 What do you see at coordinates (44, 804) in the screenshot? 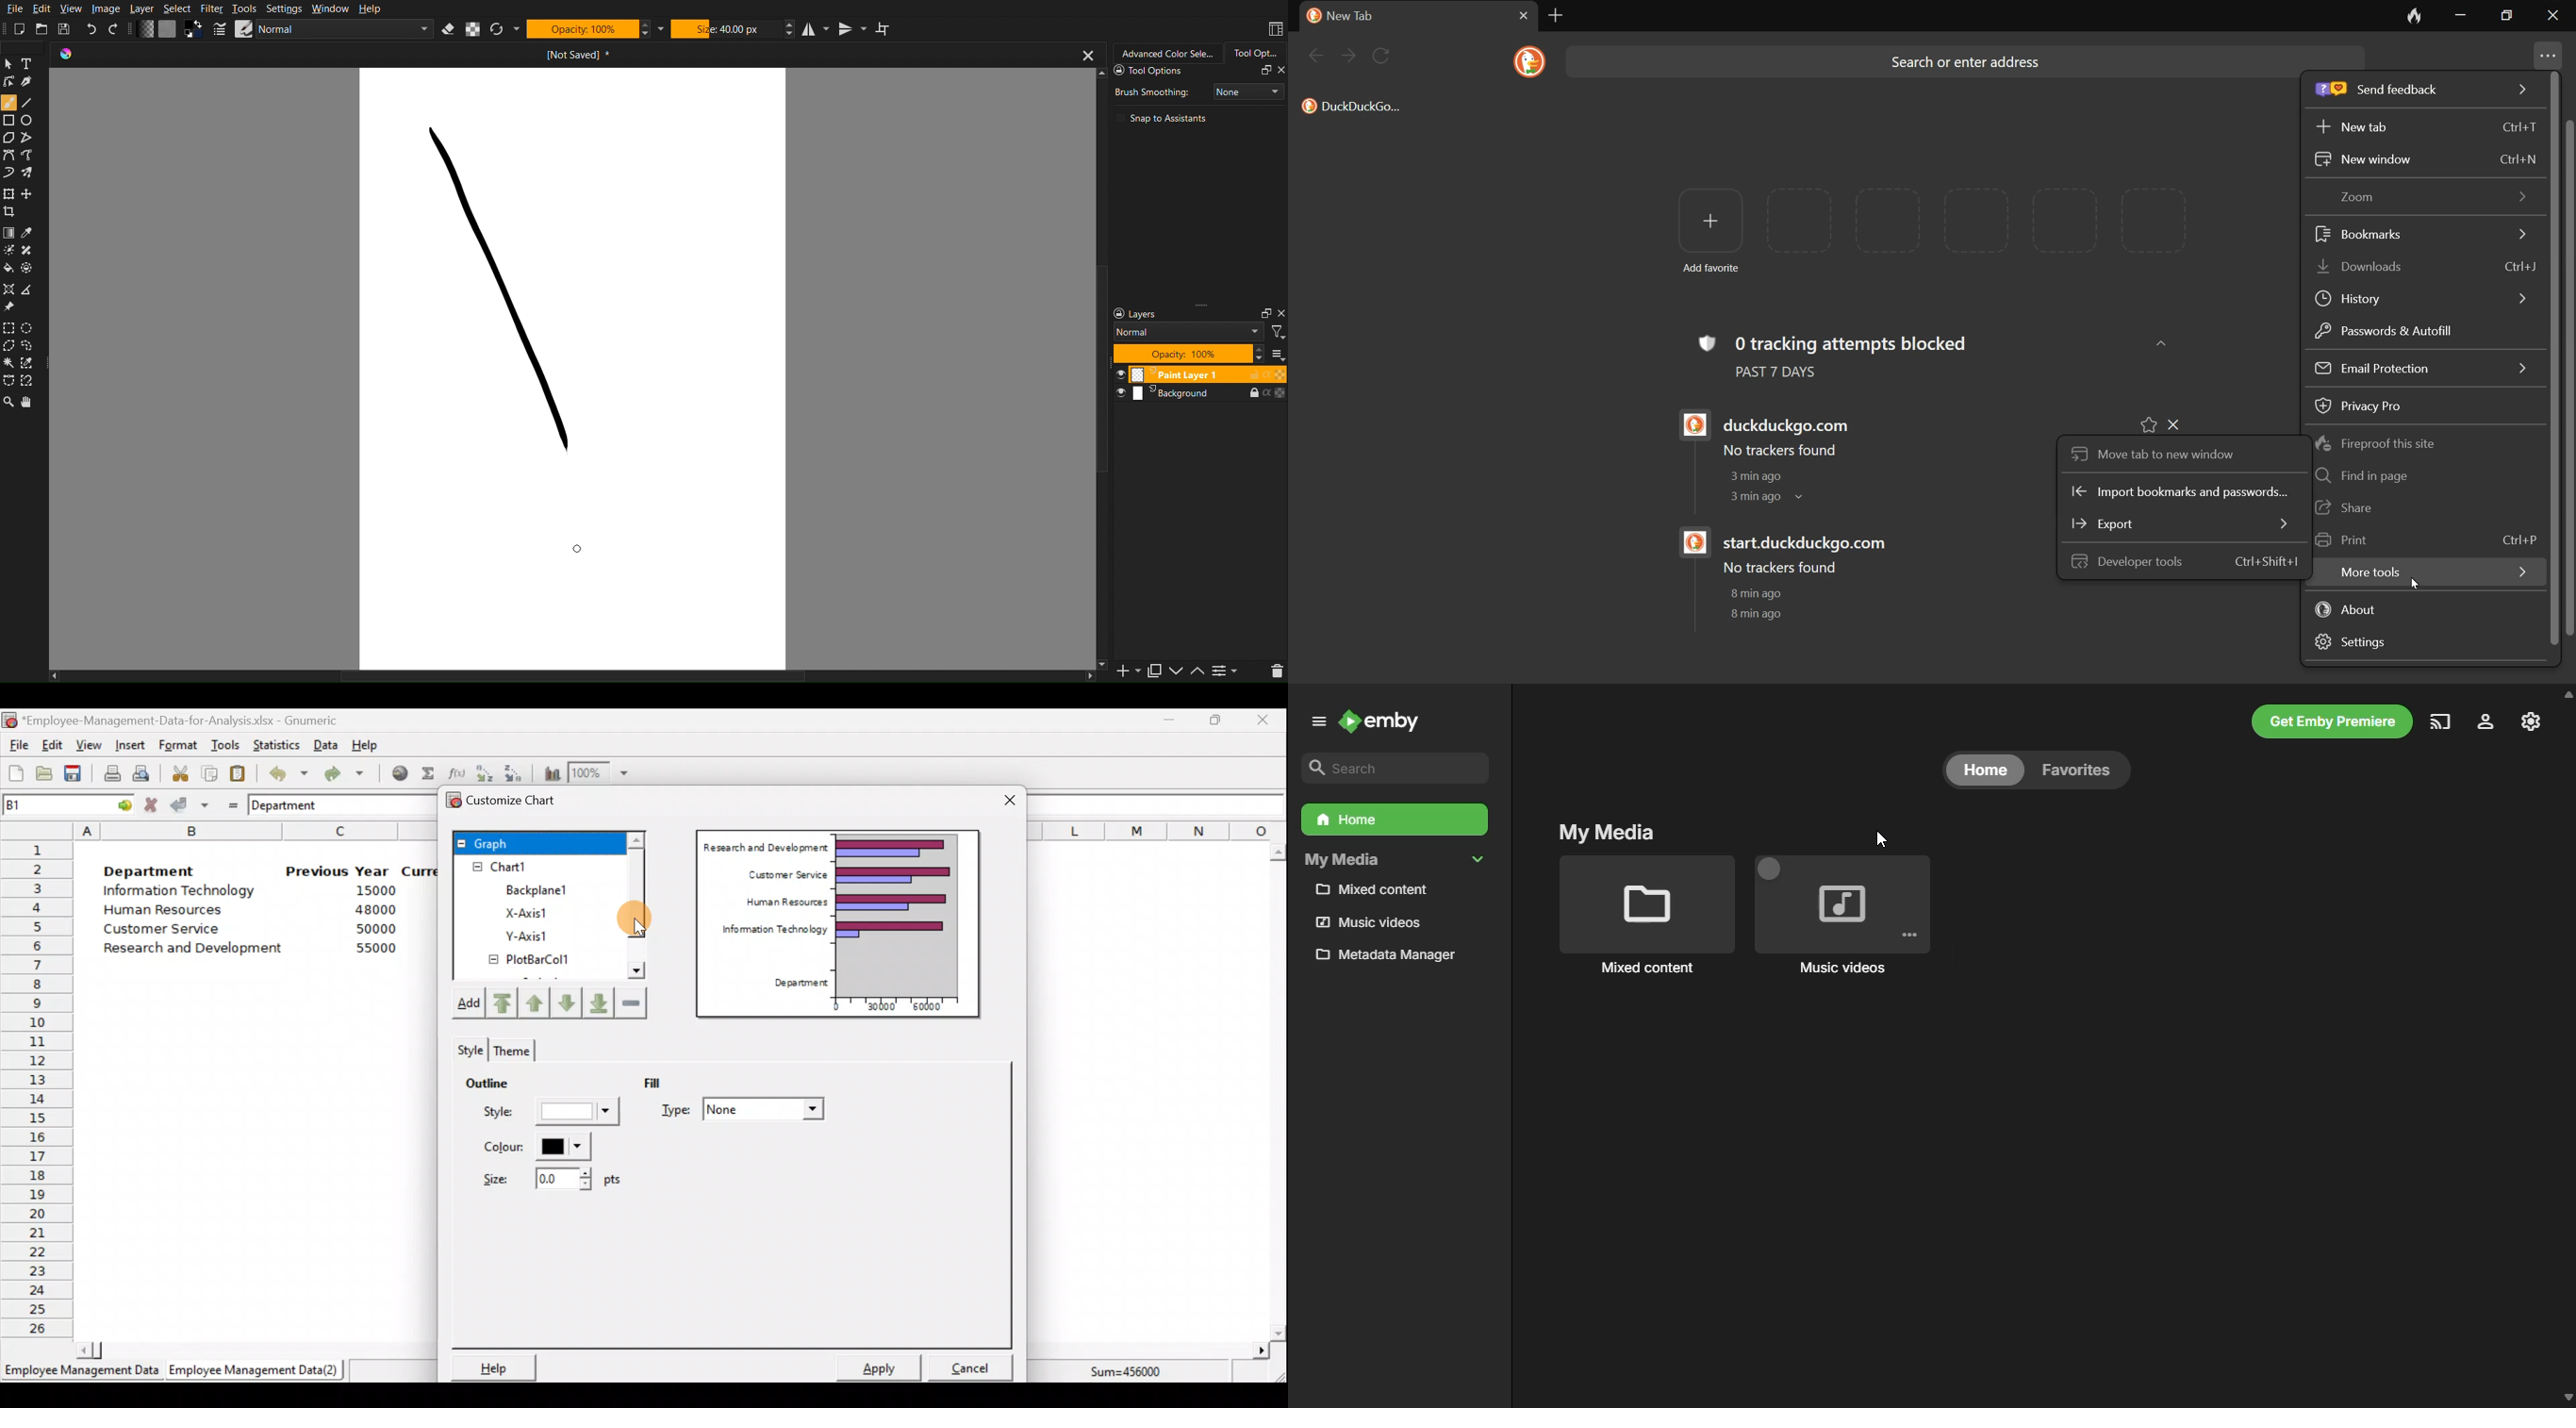
I see `Cell name B1` at bounding box center [44, 804].